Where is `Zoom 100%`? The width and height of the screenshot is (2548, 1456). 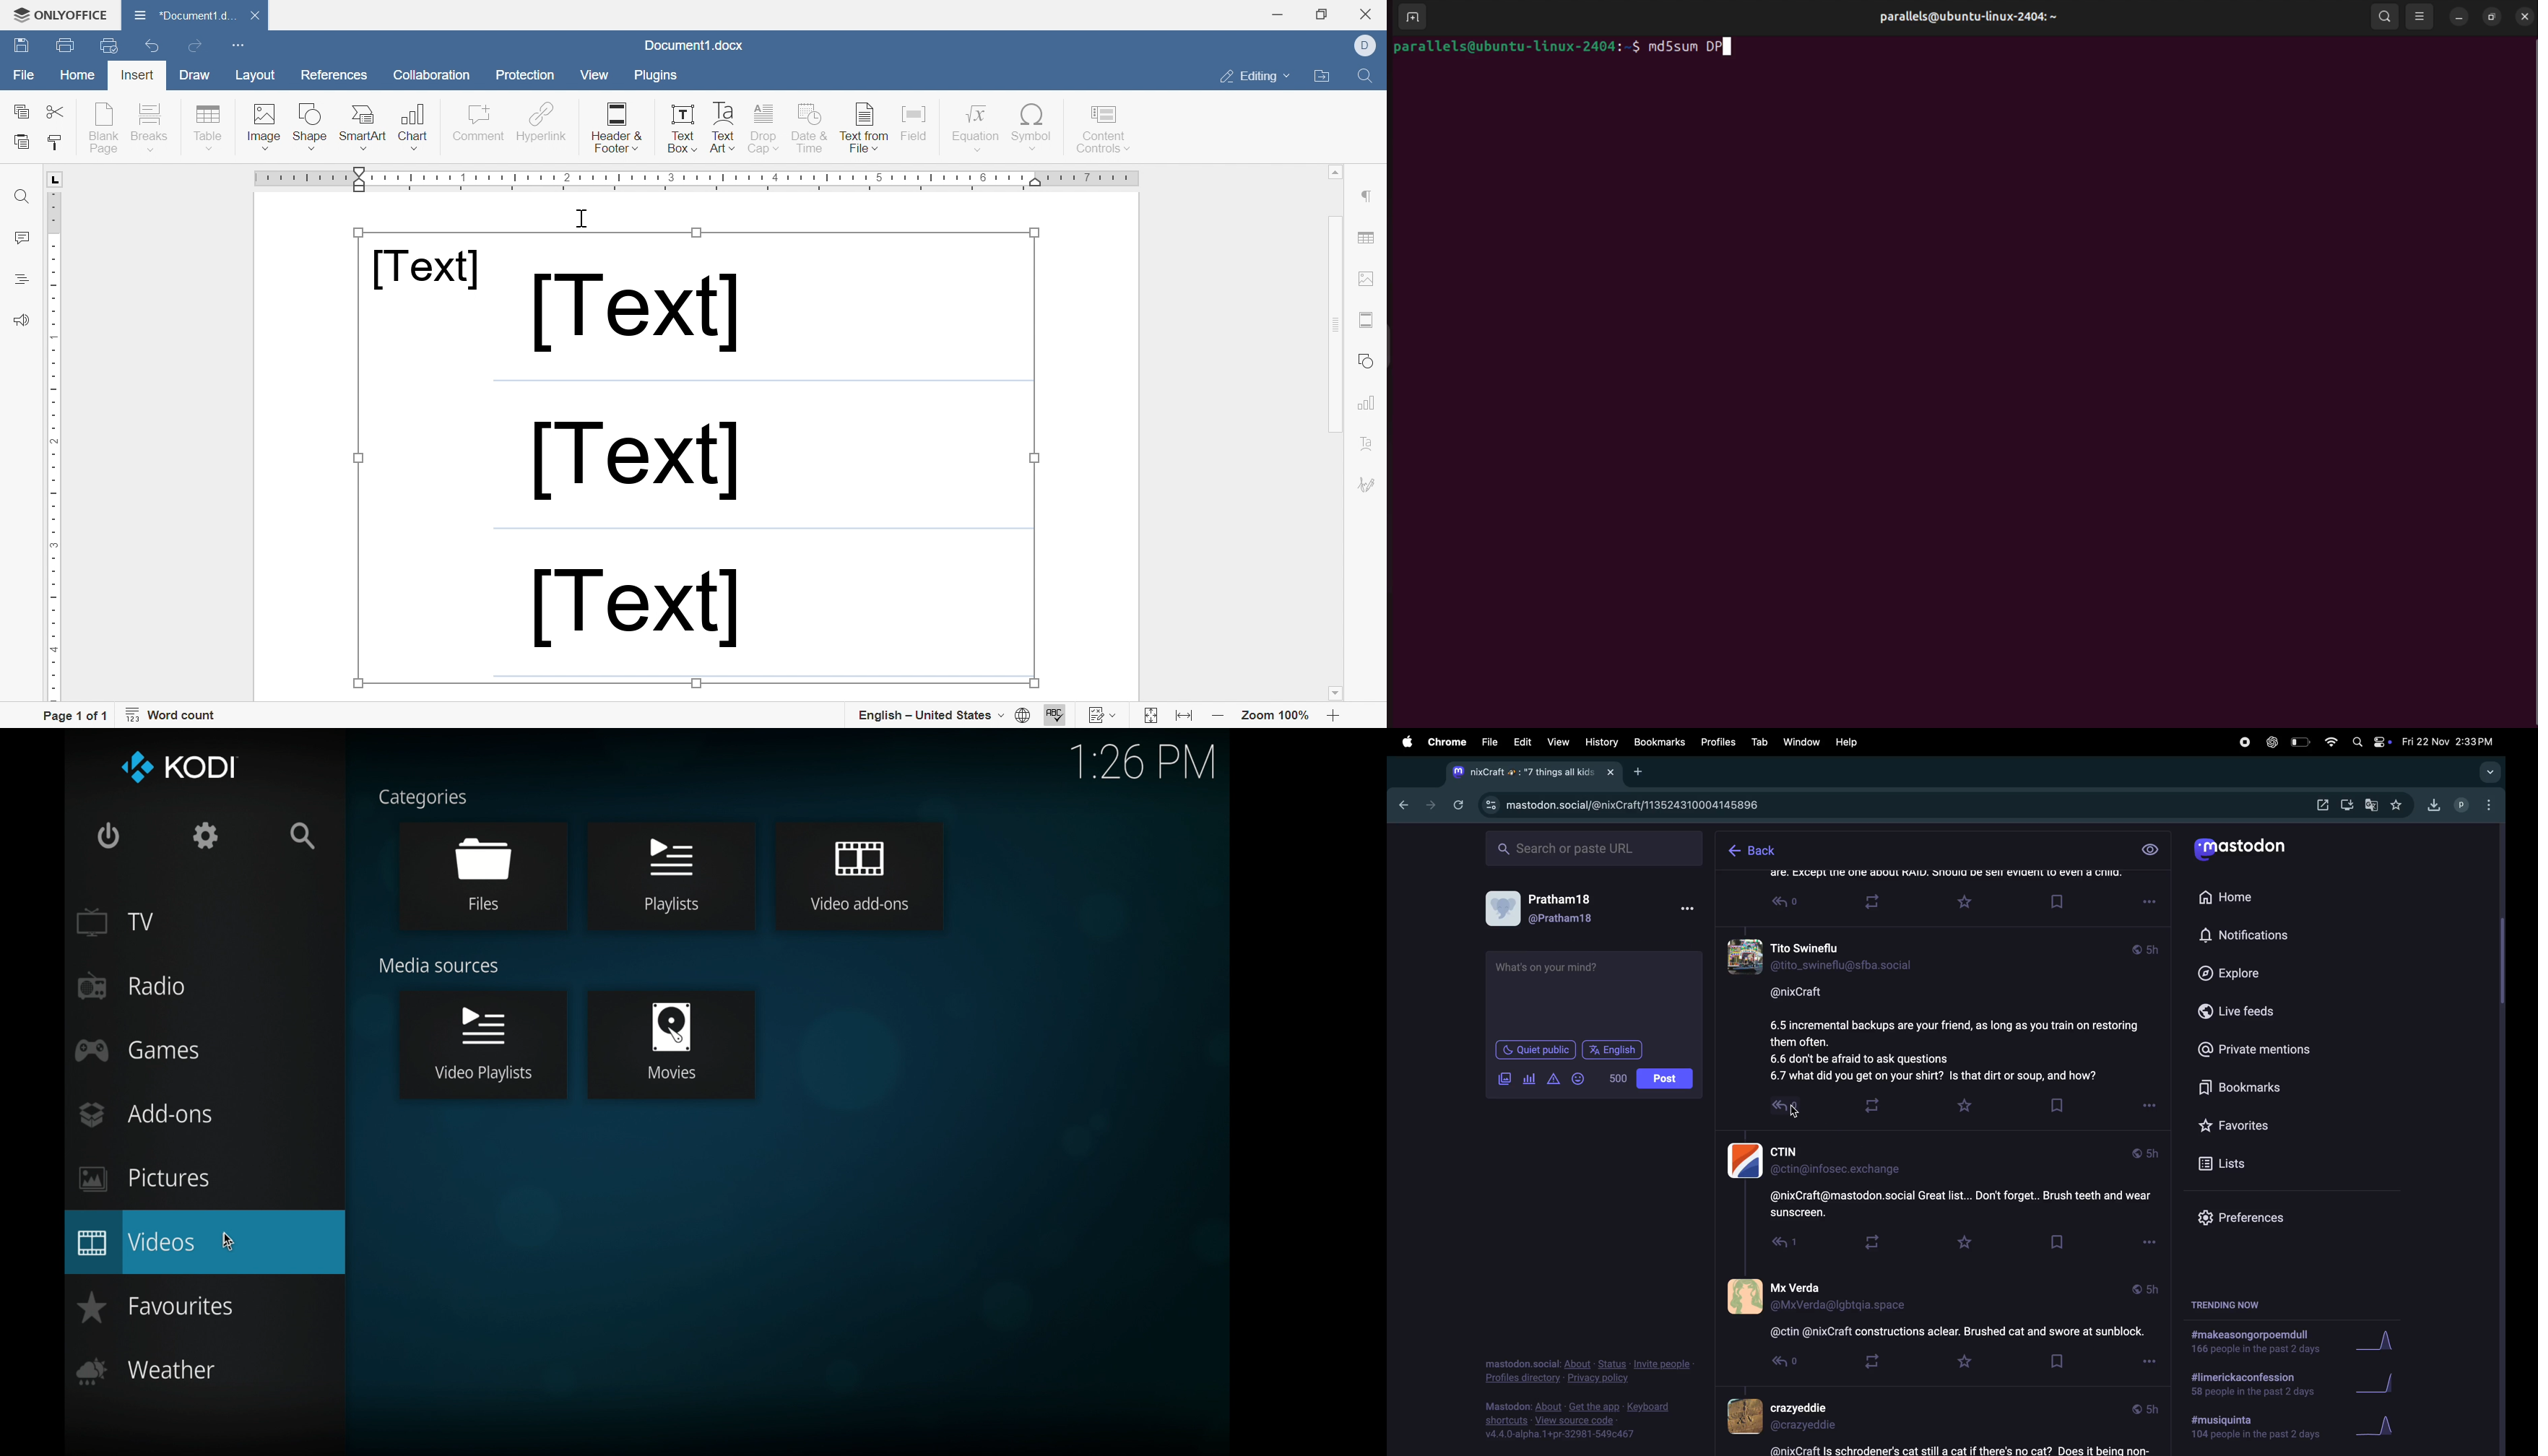 Zoom 100% is located at coordinates (1276, 714).